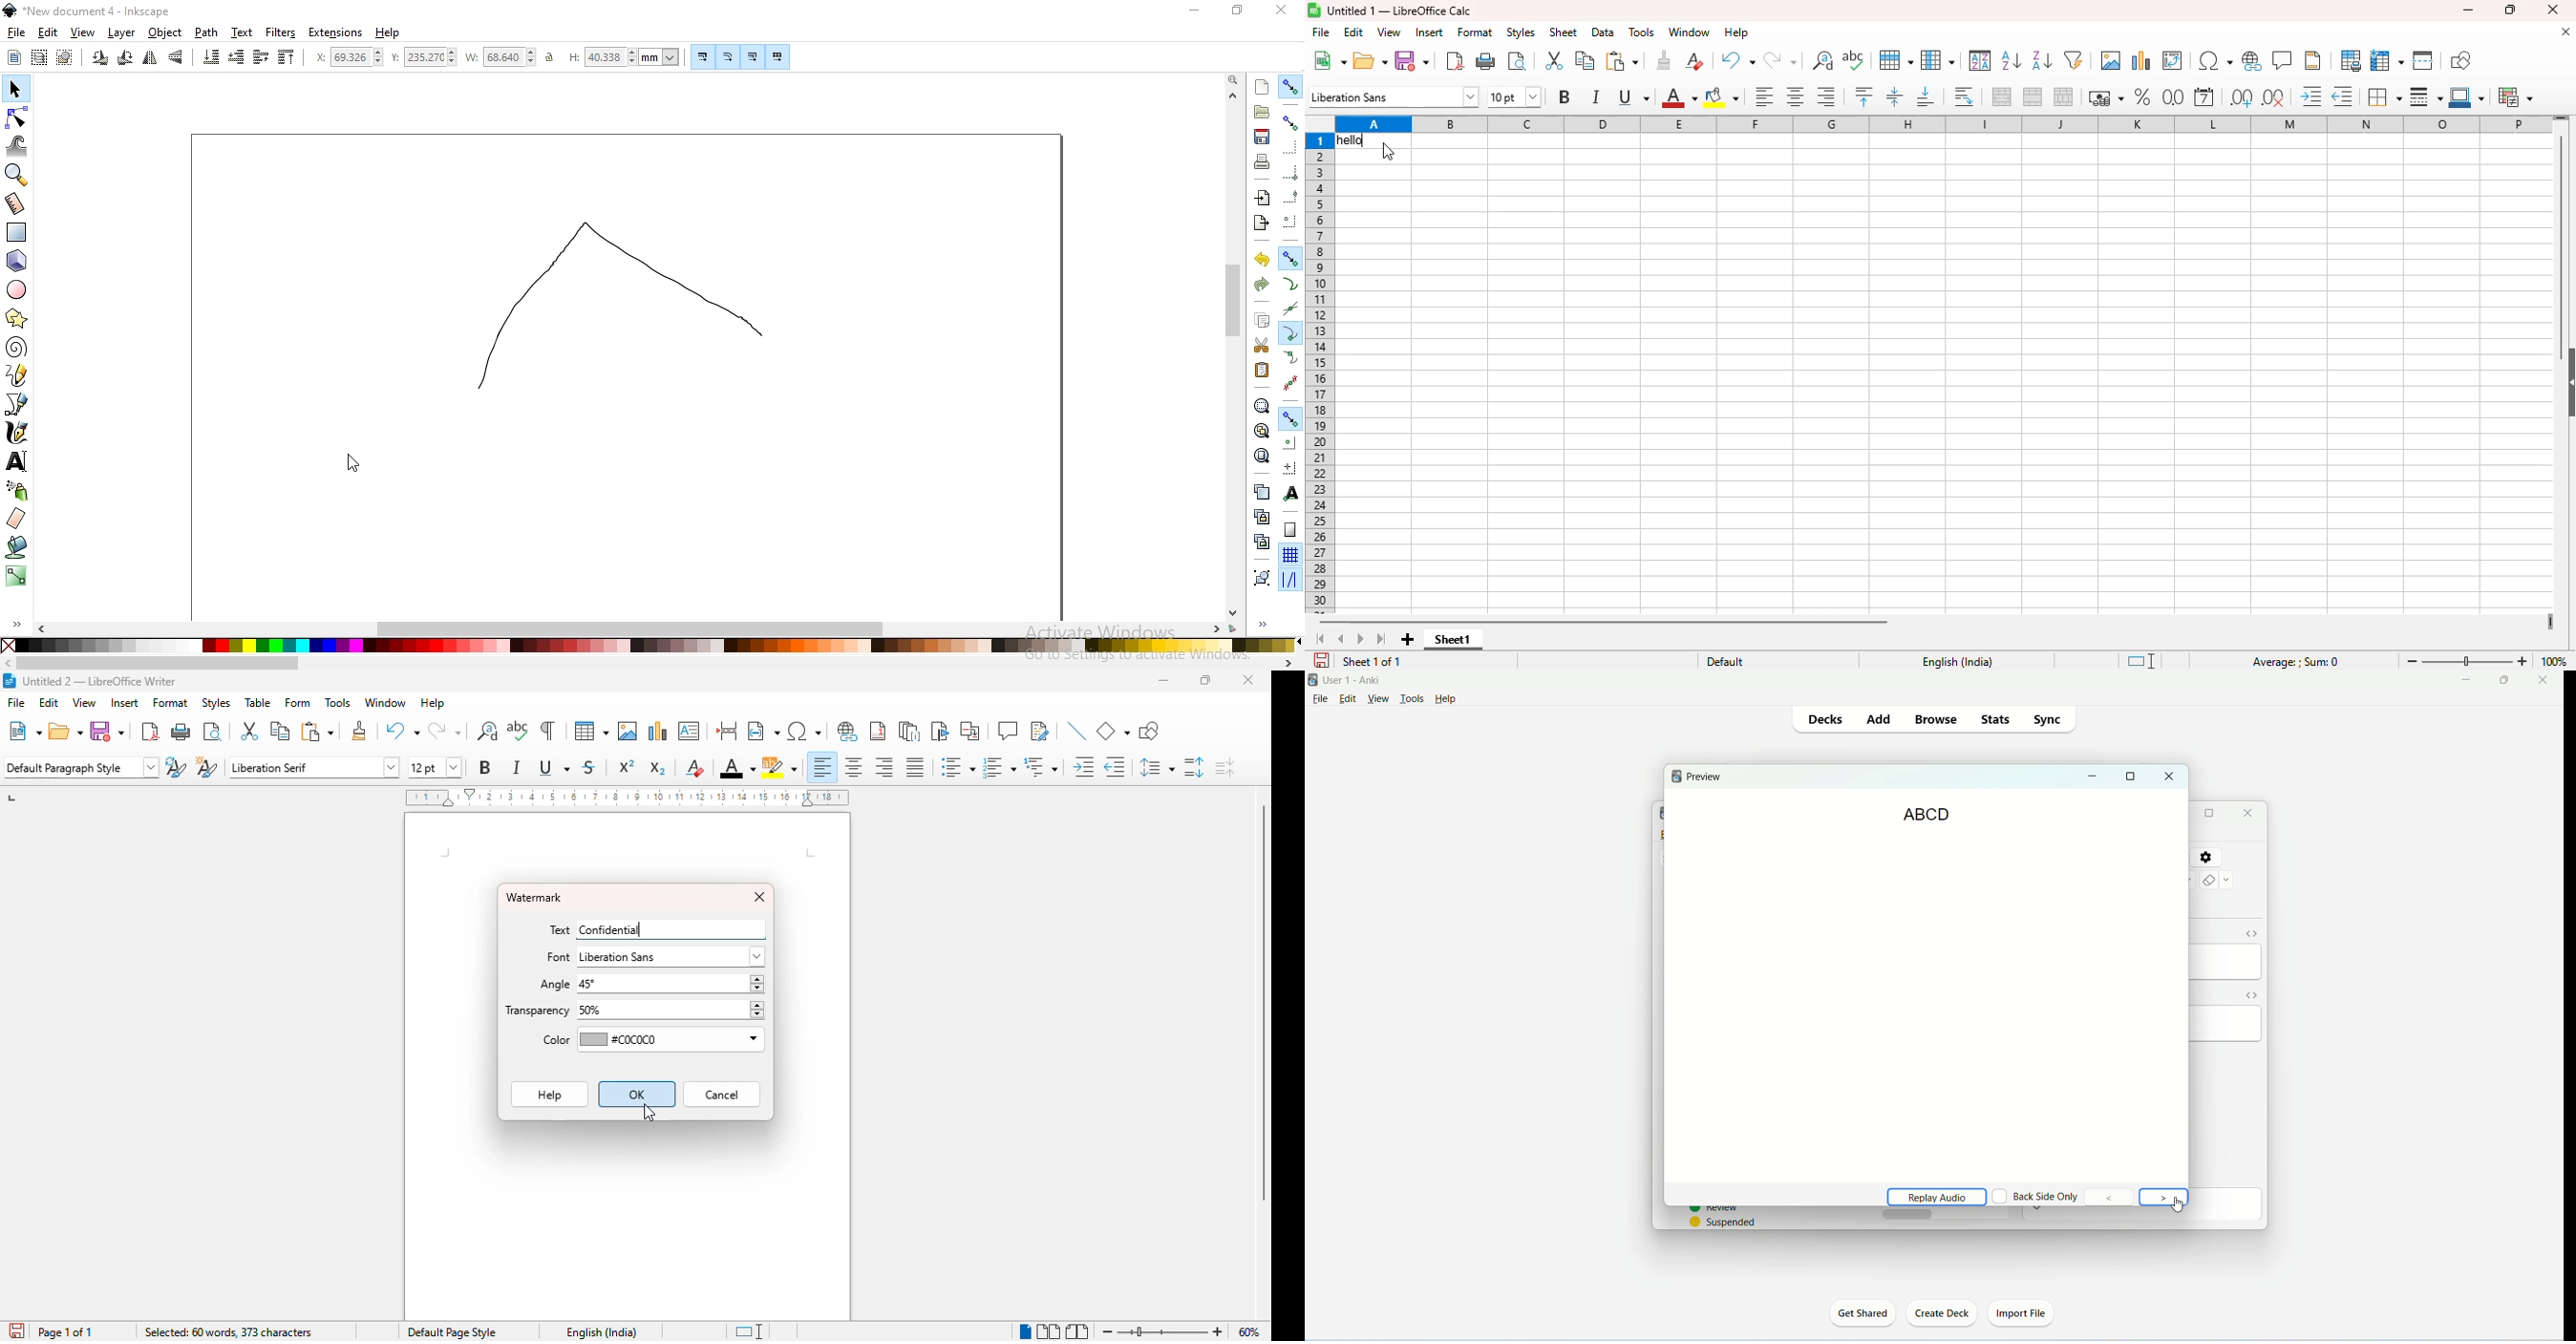 This screenshot has width=2576, height=1344. I want to click on decks, so click(1830, 720).